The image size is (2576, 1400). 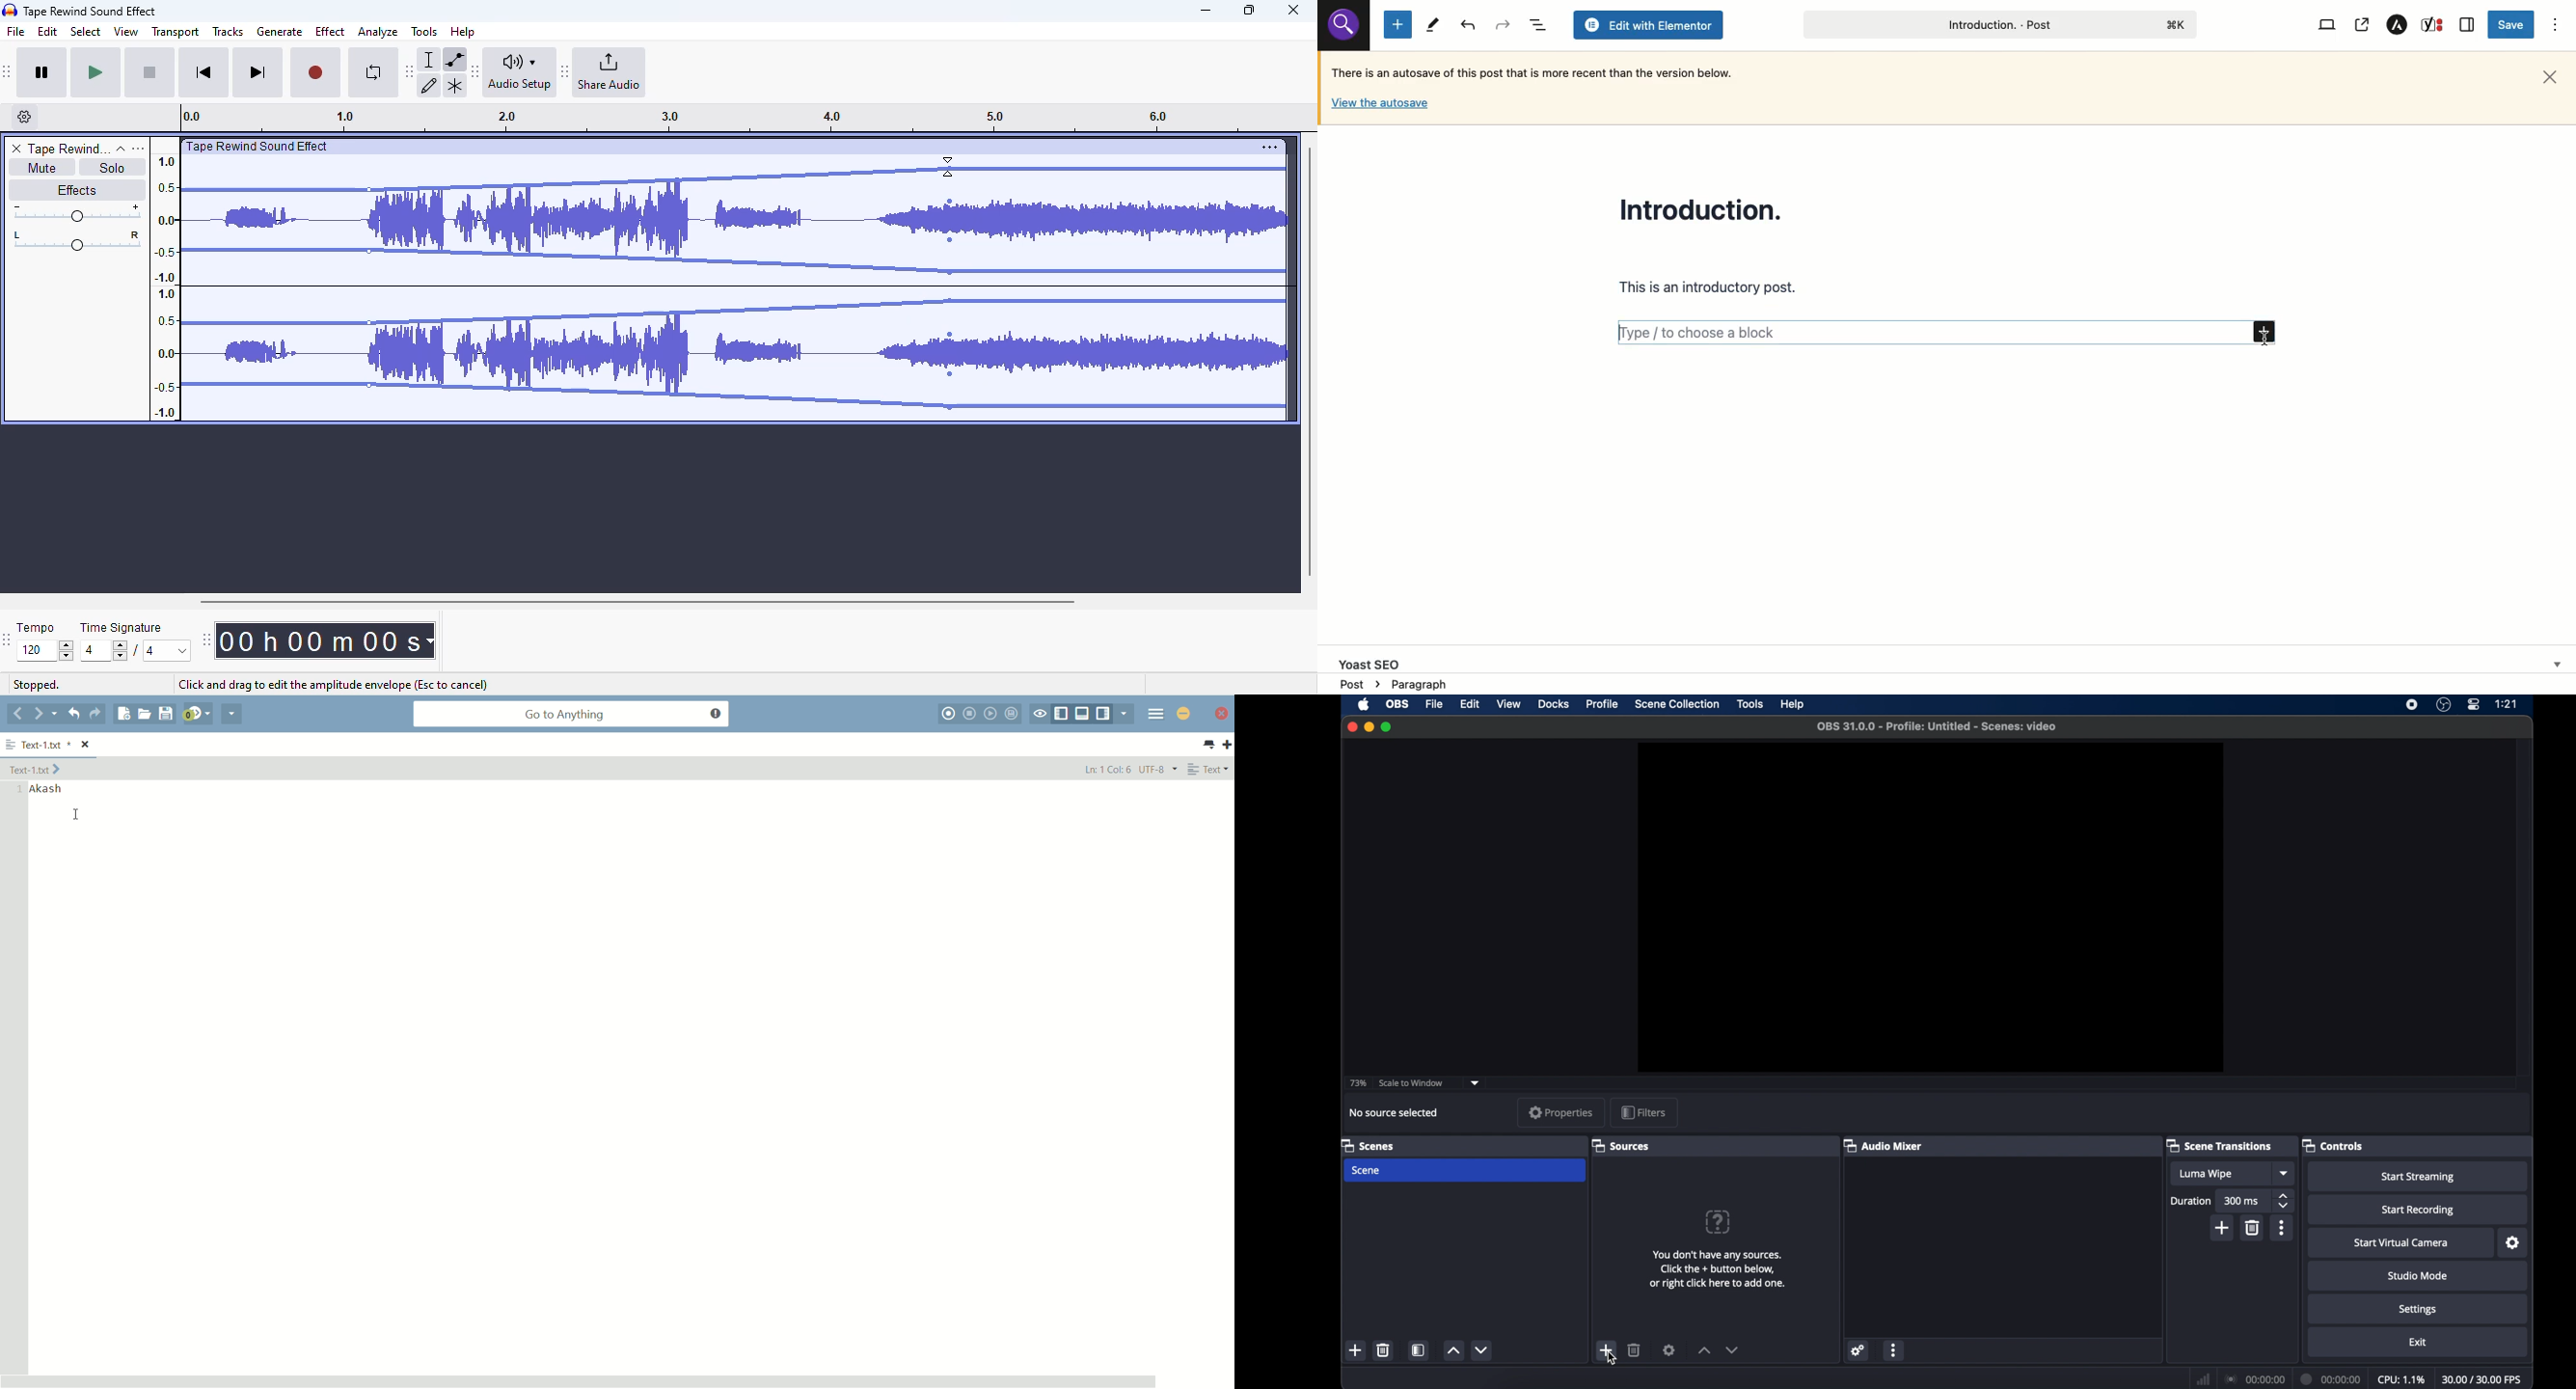 I want to click on Track timeline, so click(x=718, y=118).